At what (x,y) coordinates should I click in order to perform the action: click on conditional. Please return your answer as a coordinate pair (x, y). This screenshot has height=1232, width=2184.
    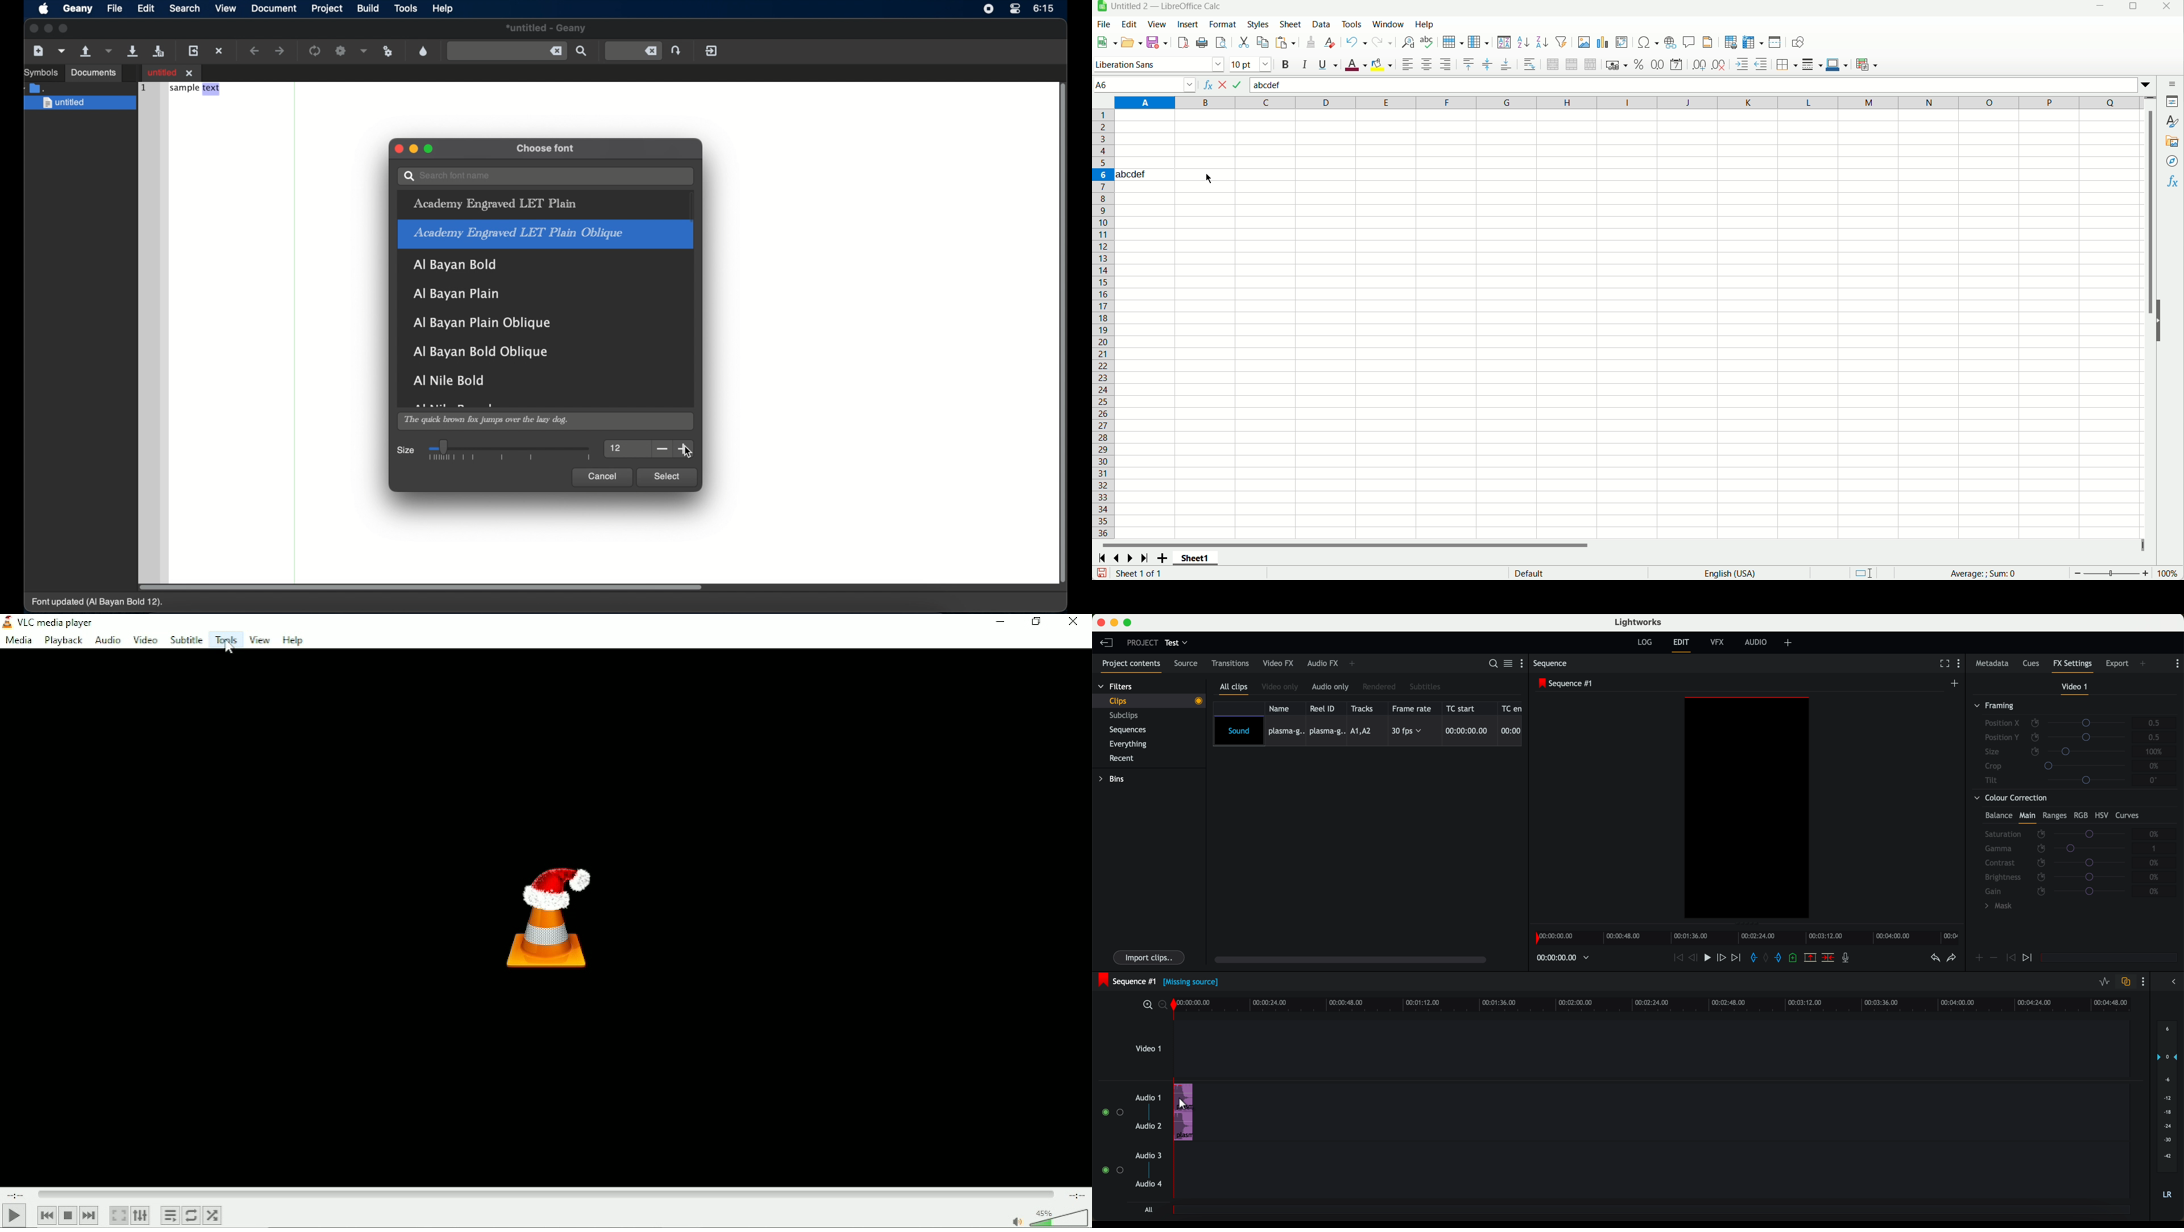
    Looking at the image, I should click on (1867, 65).